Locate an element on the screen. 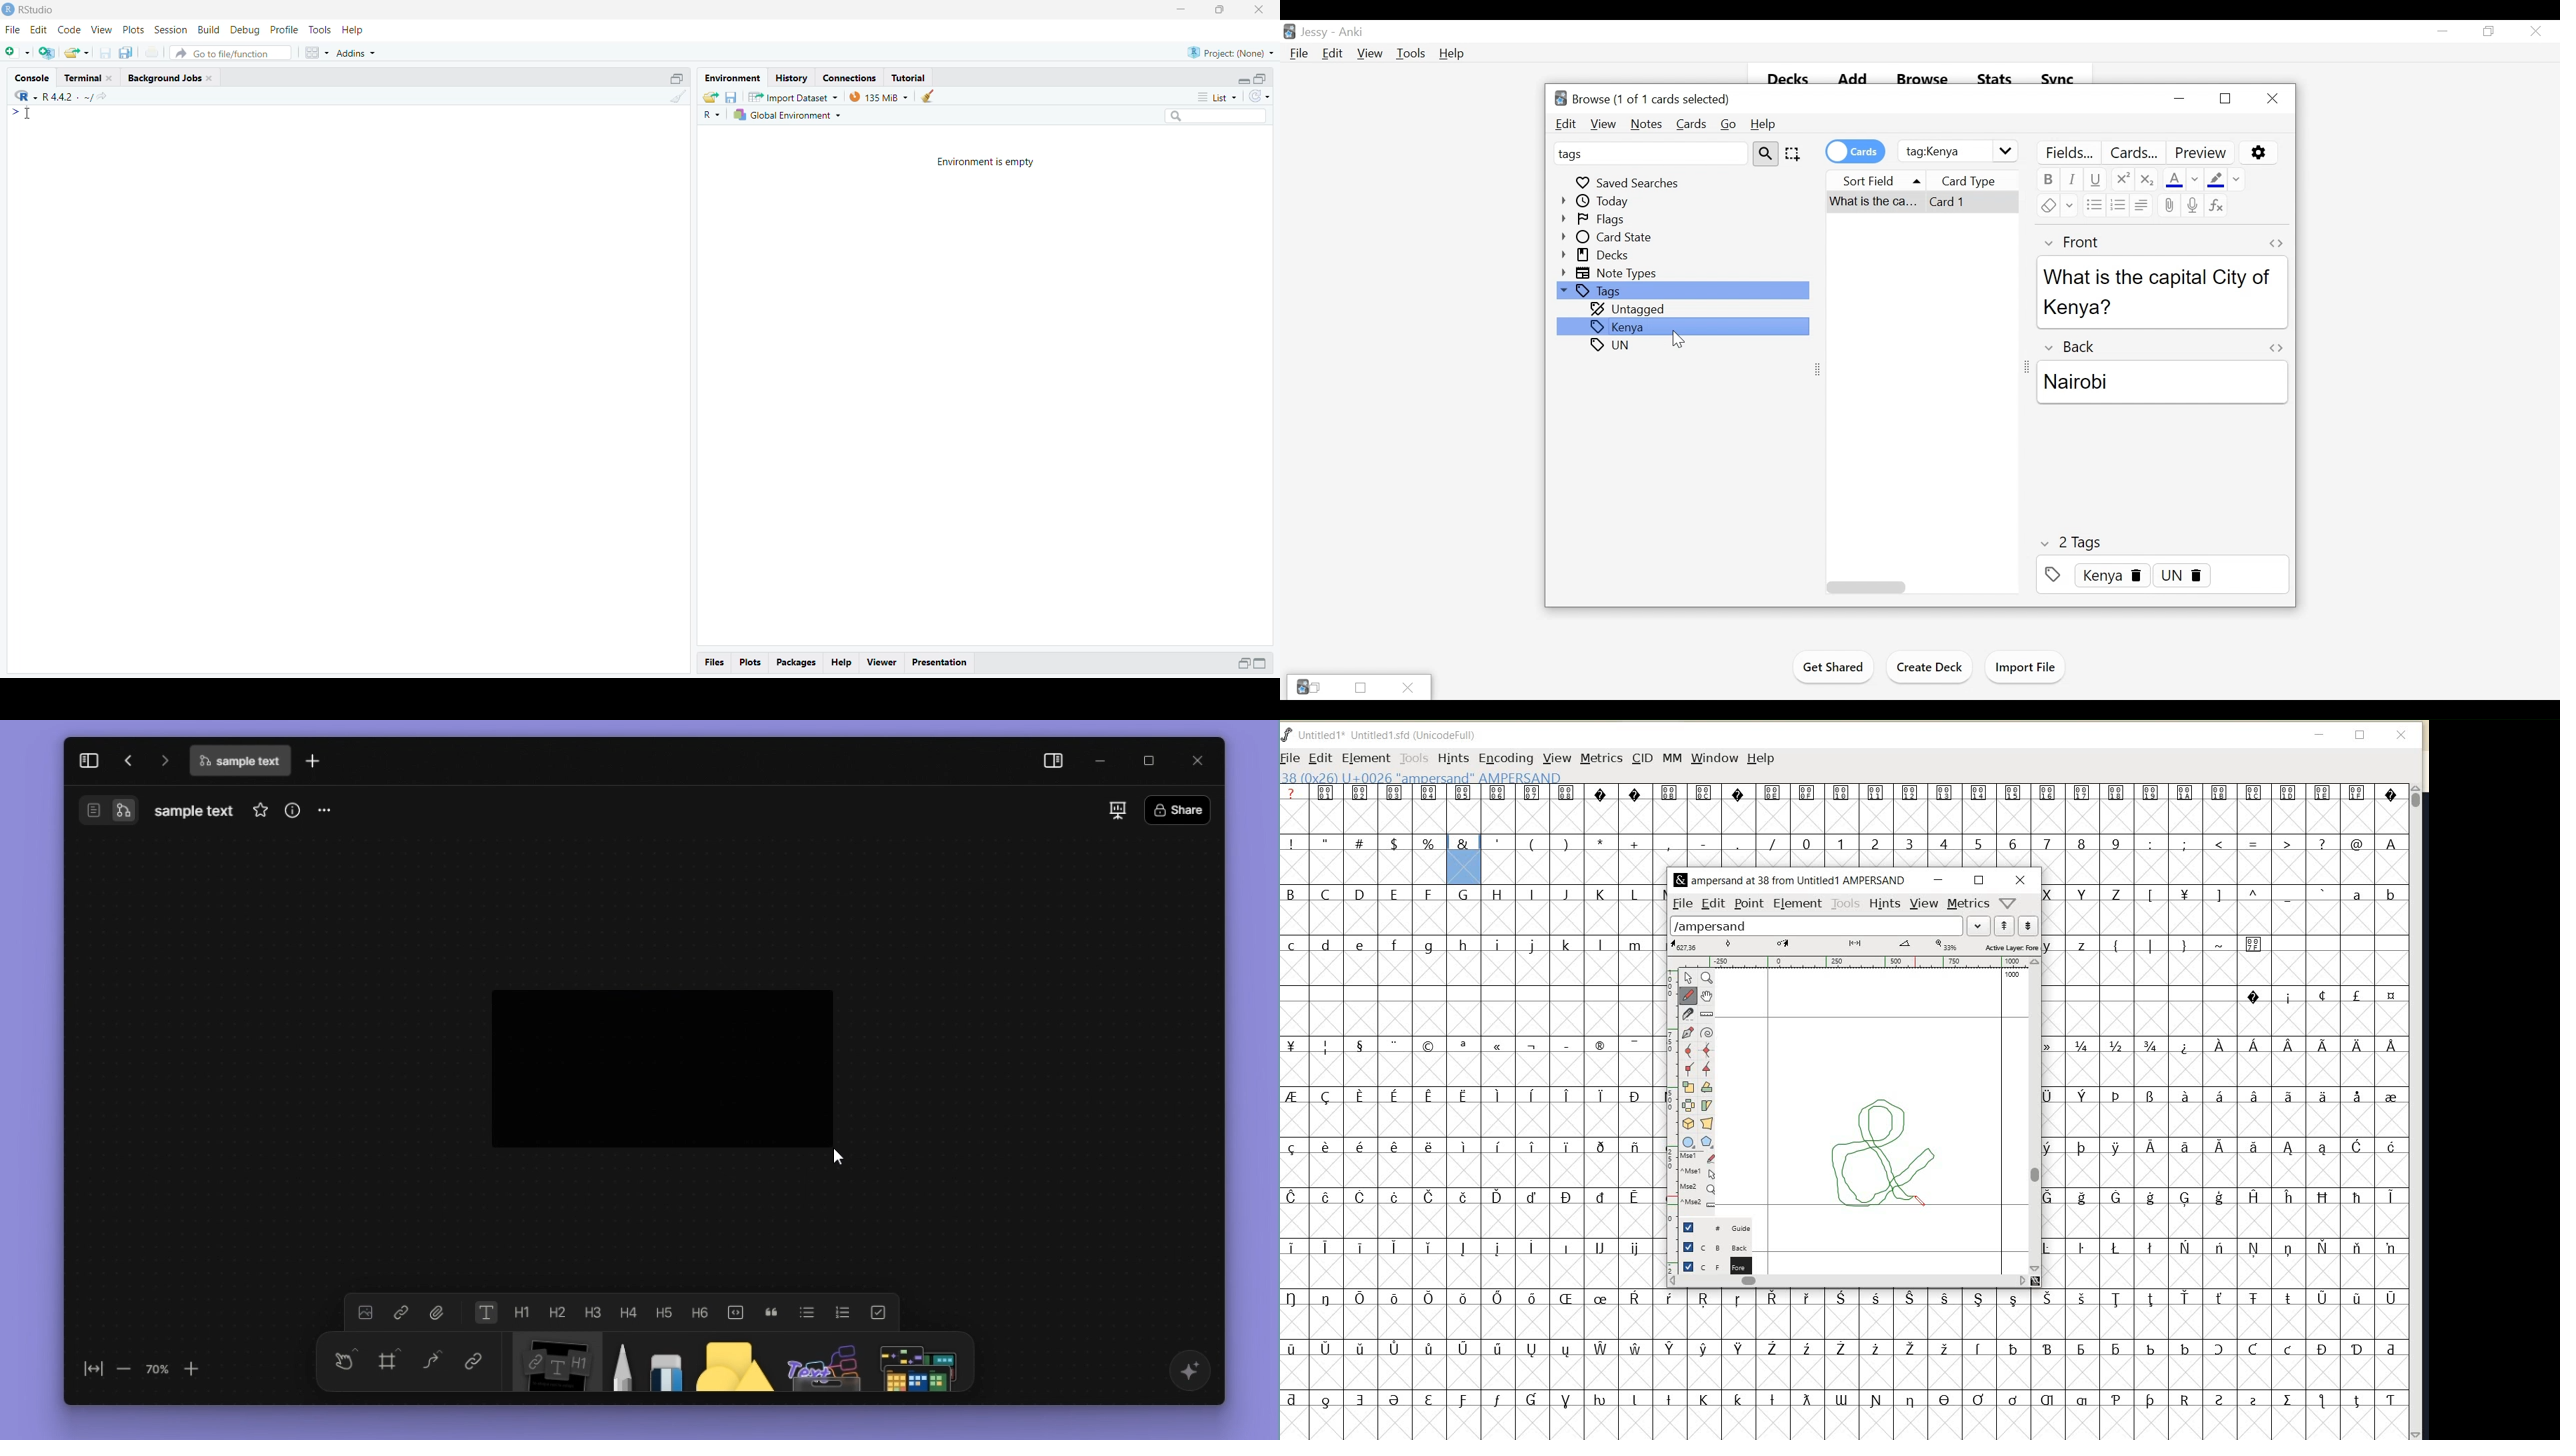  Toggle HTML Editor is located at coordinates (2275, 243).